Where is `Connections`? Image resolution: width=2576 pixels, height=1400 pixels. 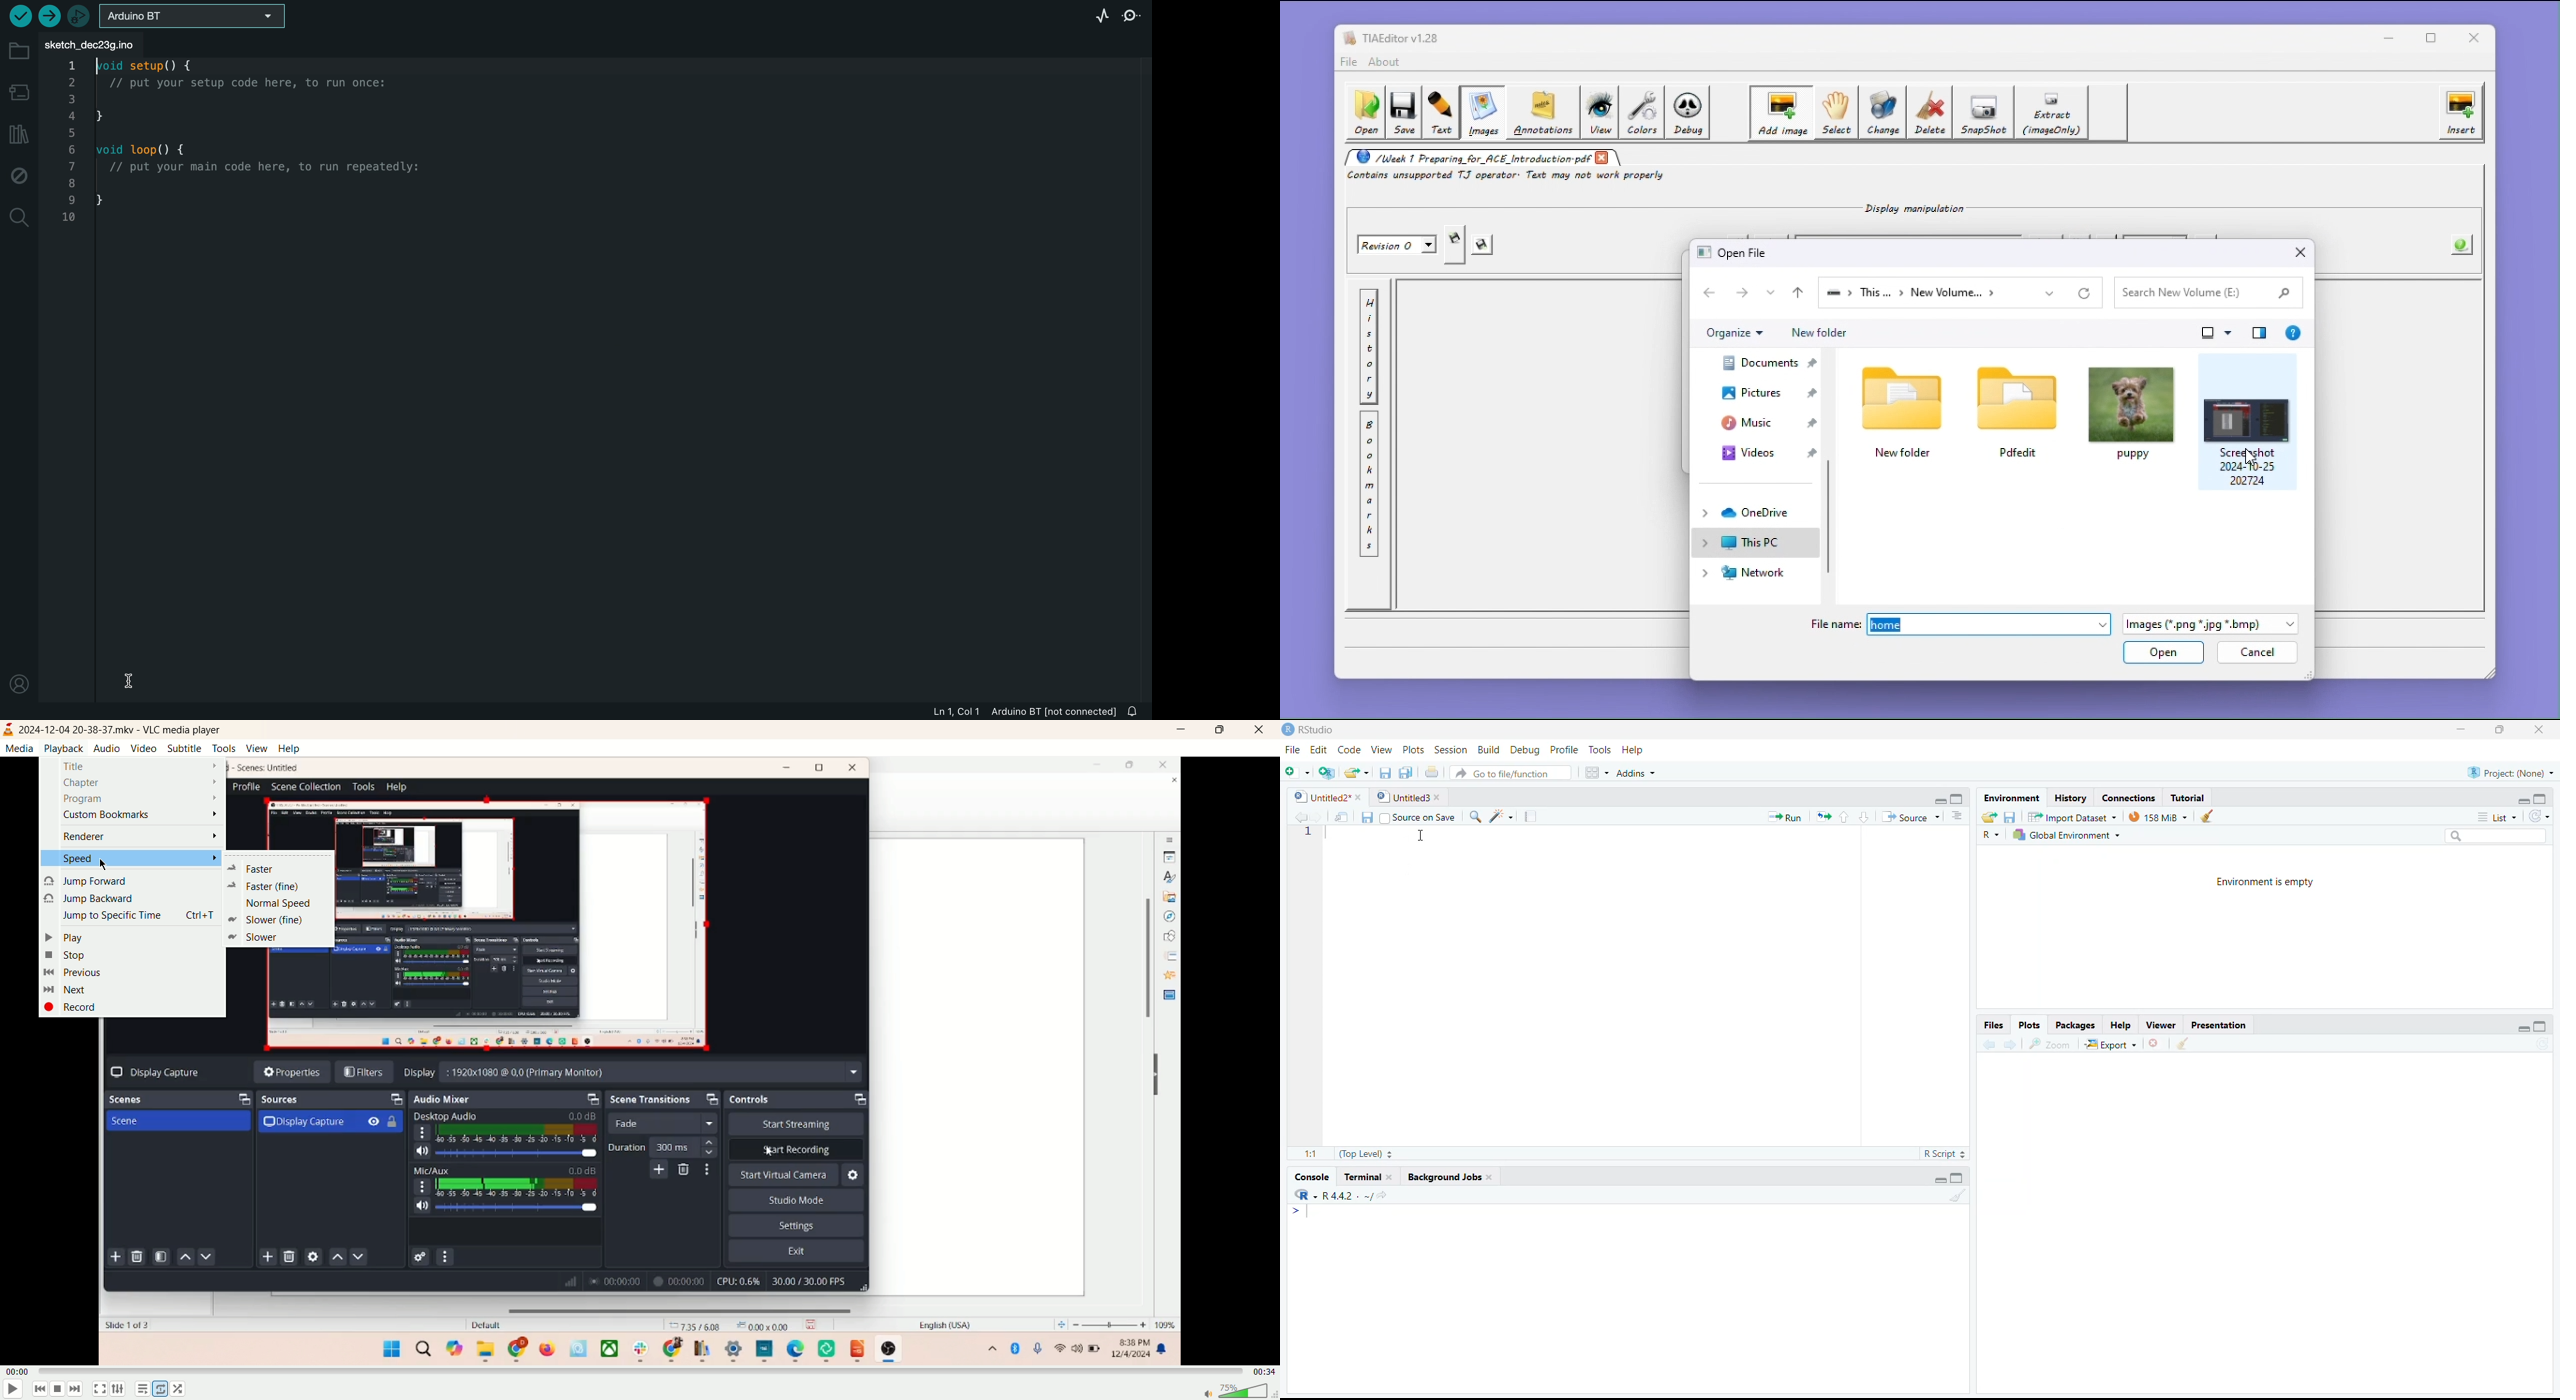
Connections is located at coordinates (2126, 795).